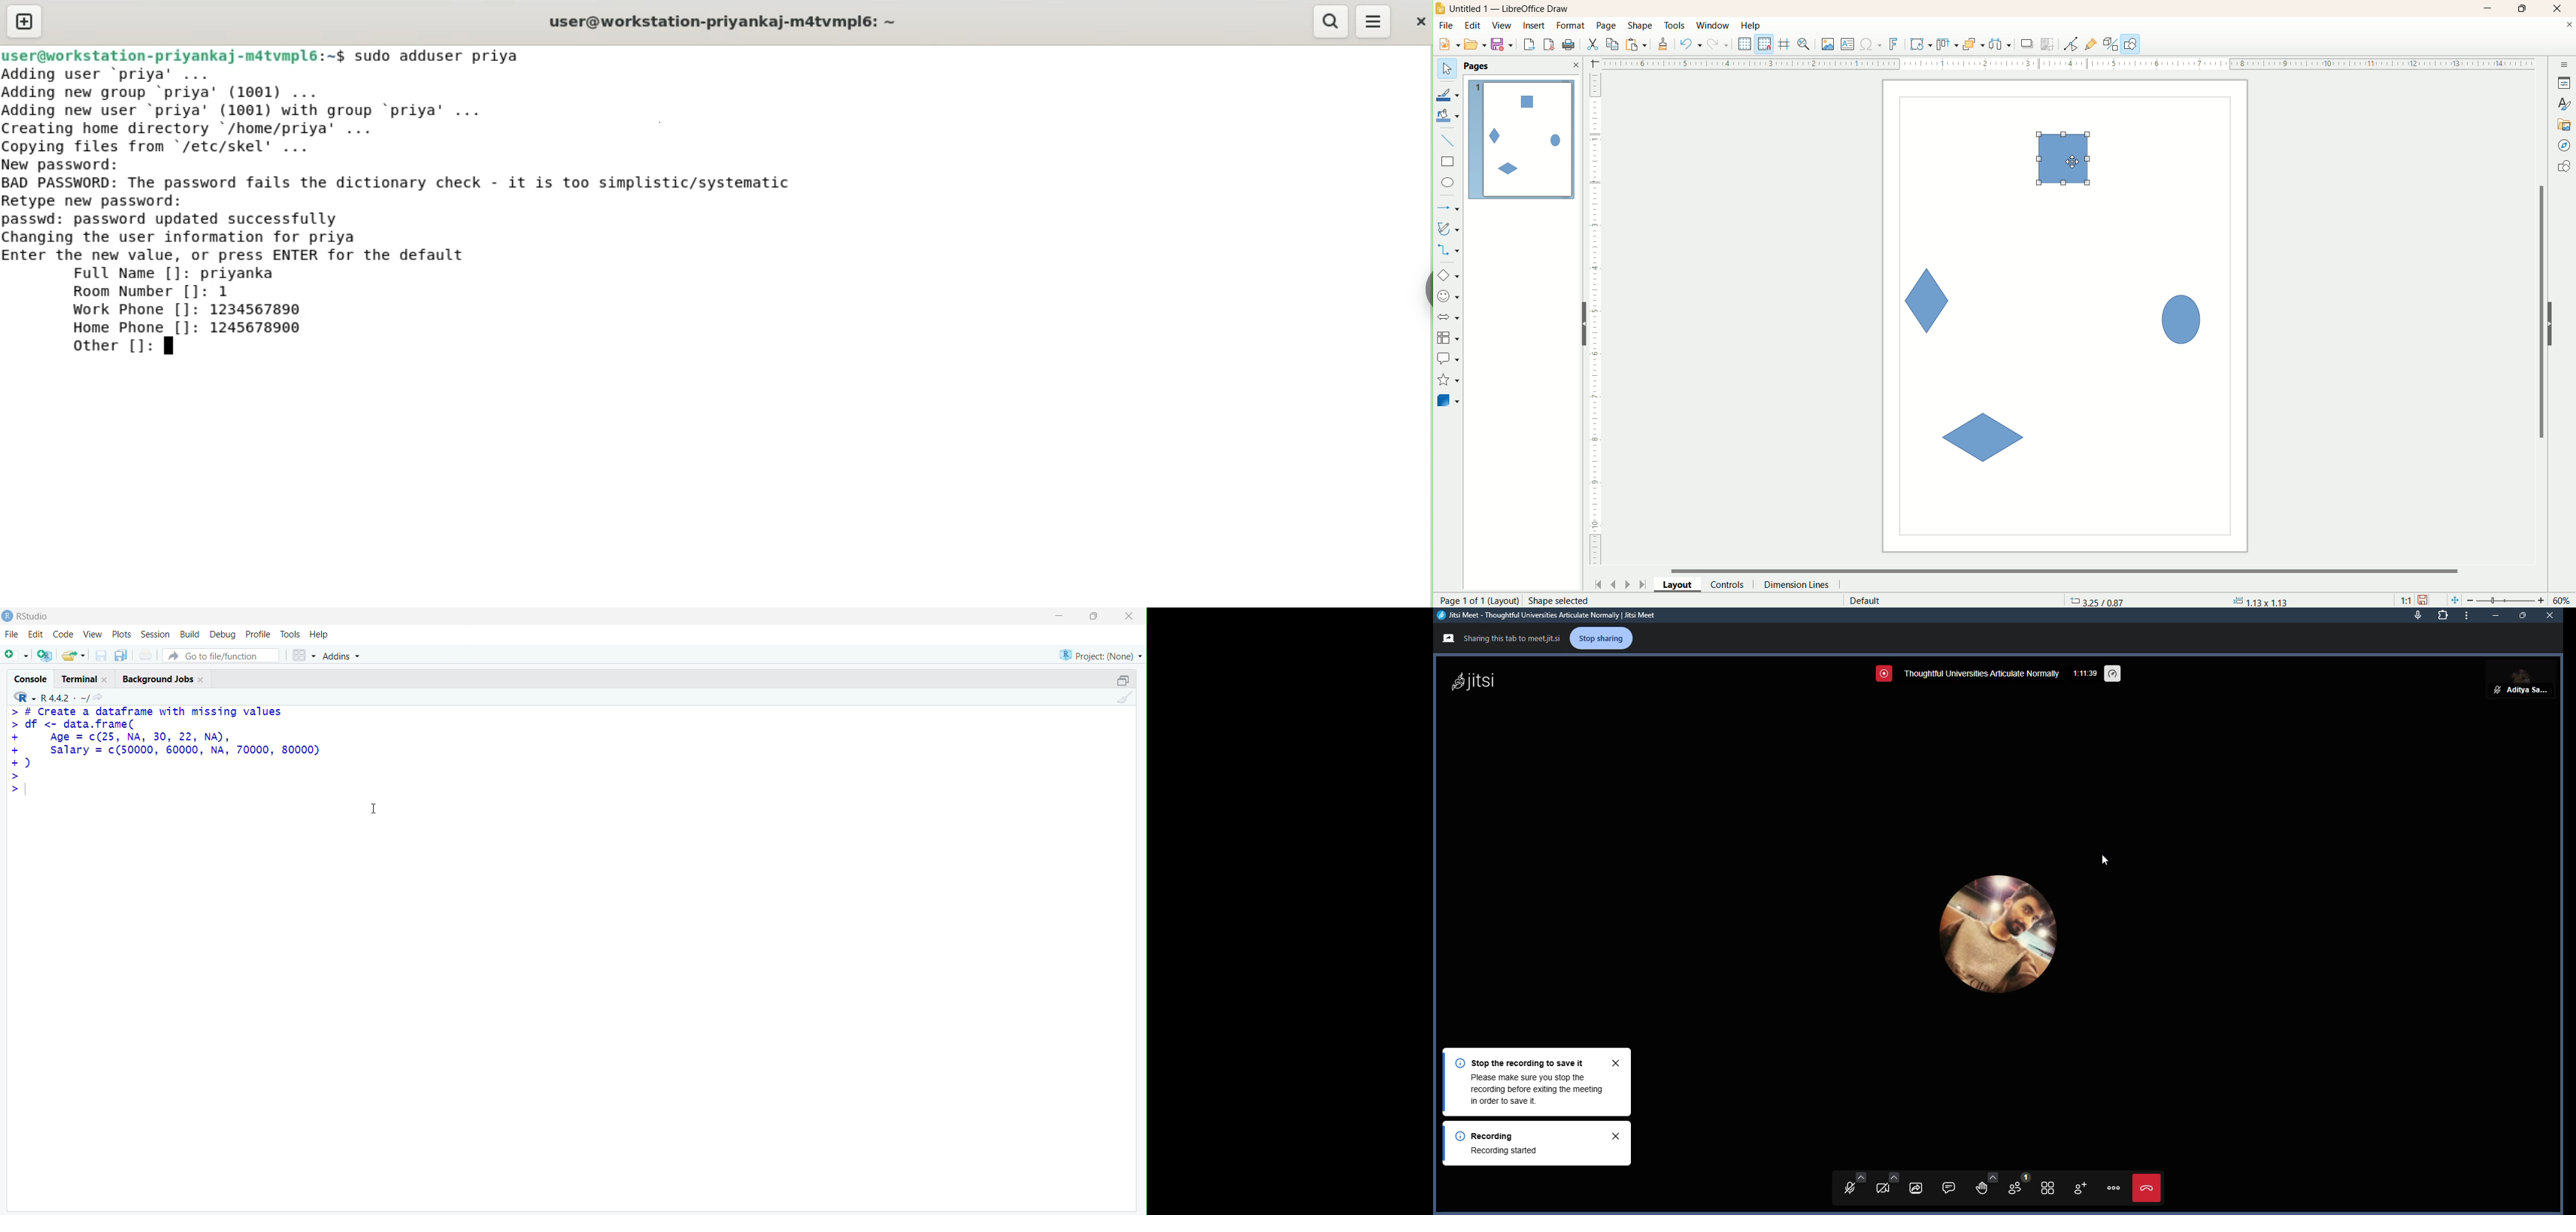 This screenshot has height=1232, width=2576. Describe the element at coordinates (1058, 615) in the screenshot. I see `Minimize` at that location.